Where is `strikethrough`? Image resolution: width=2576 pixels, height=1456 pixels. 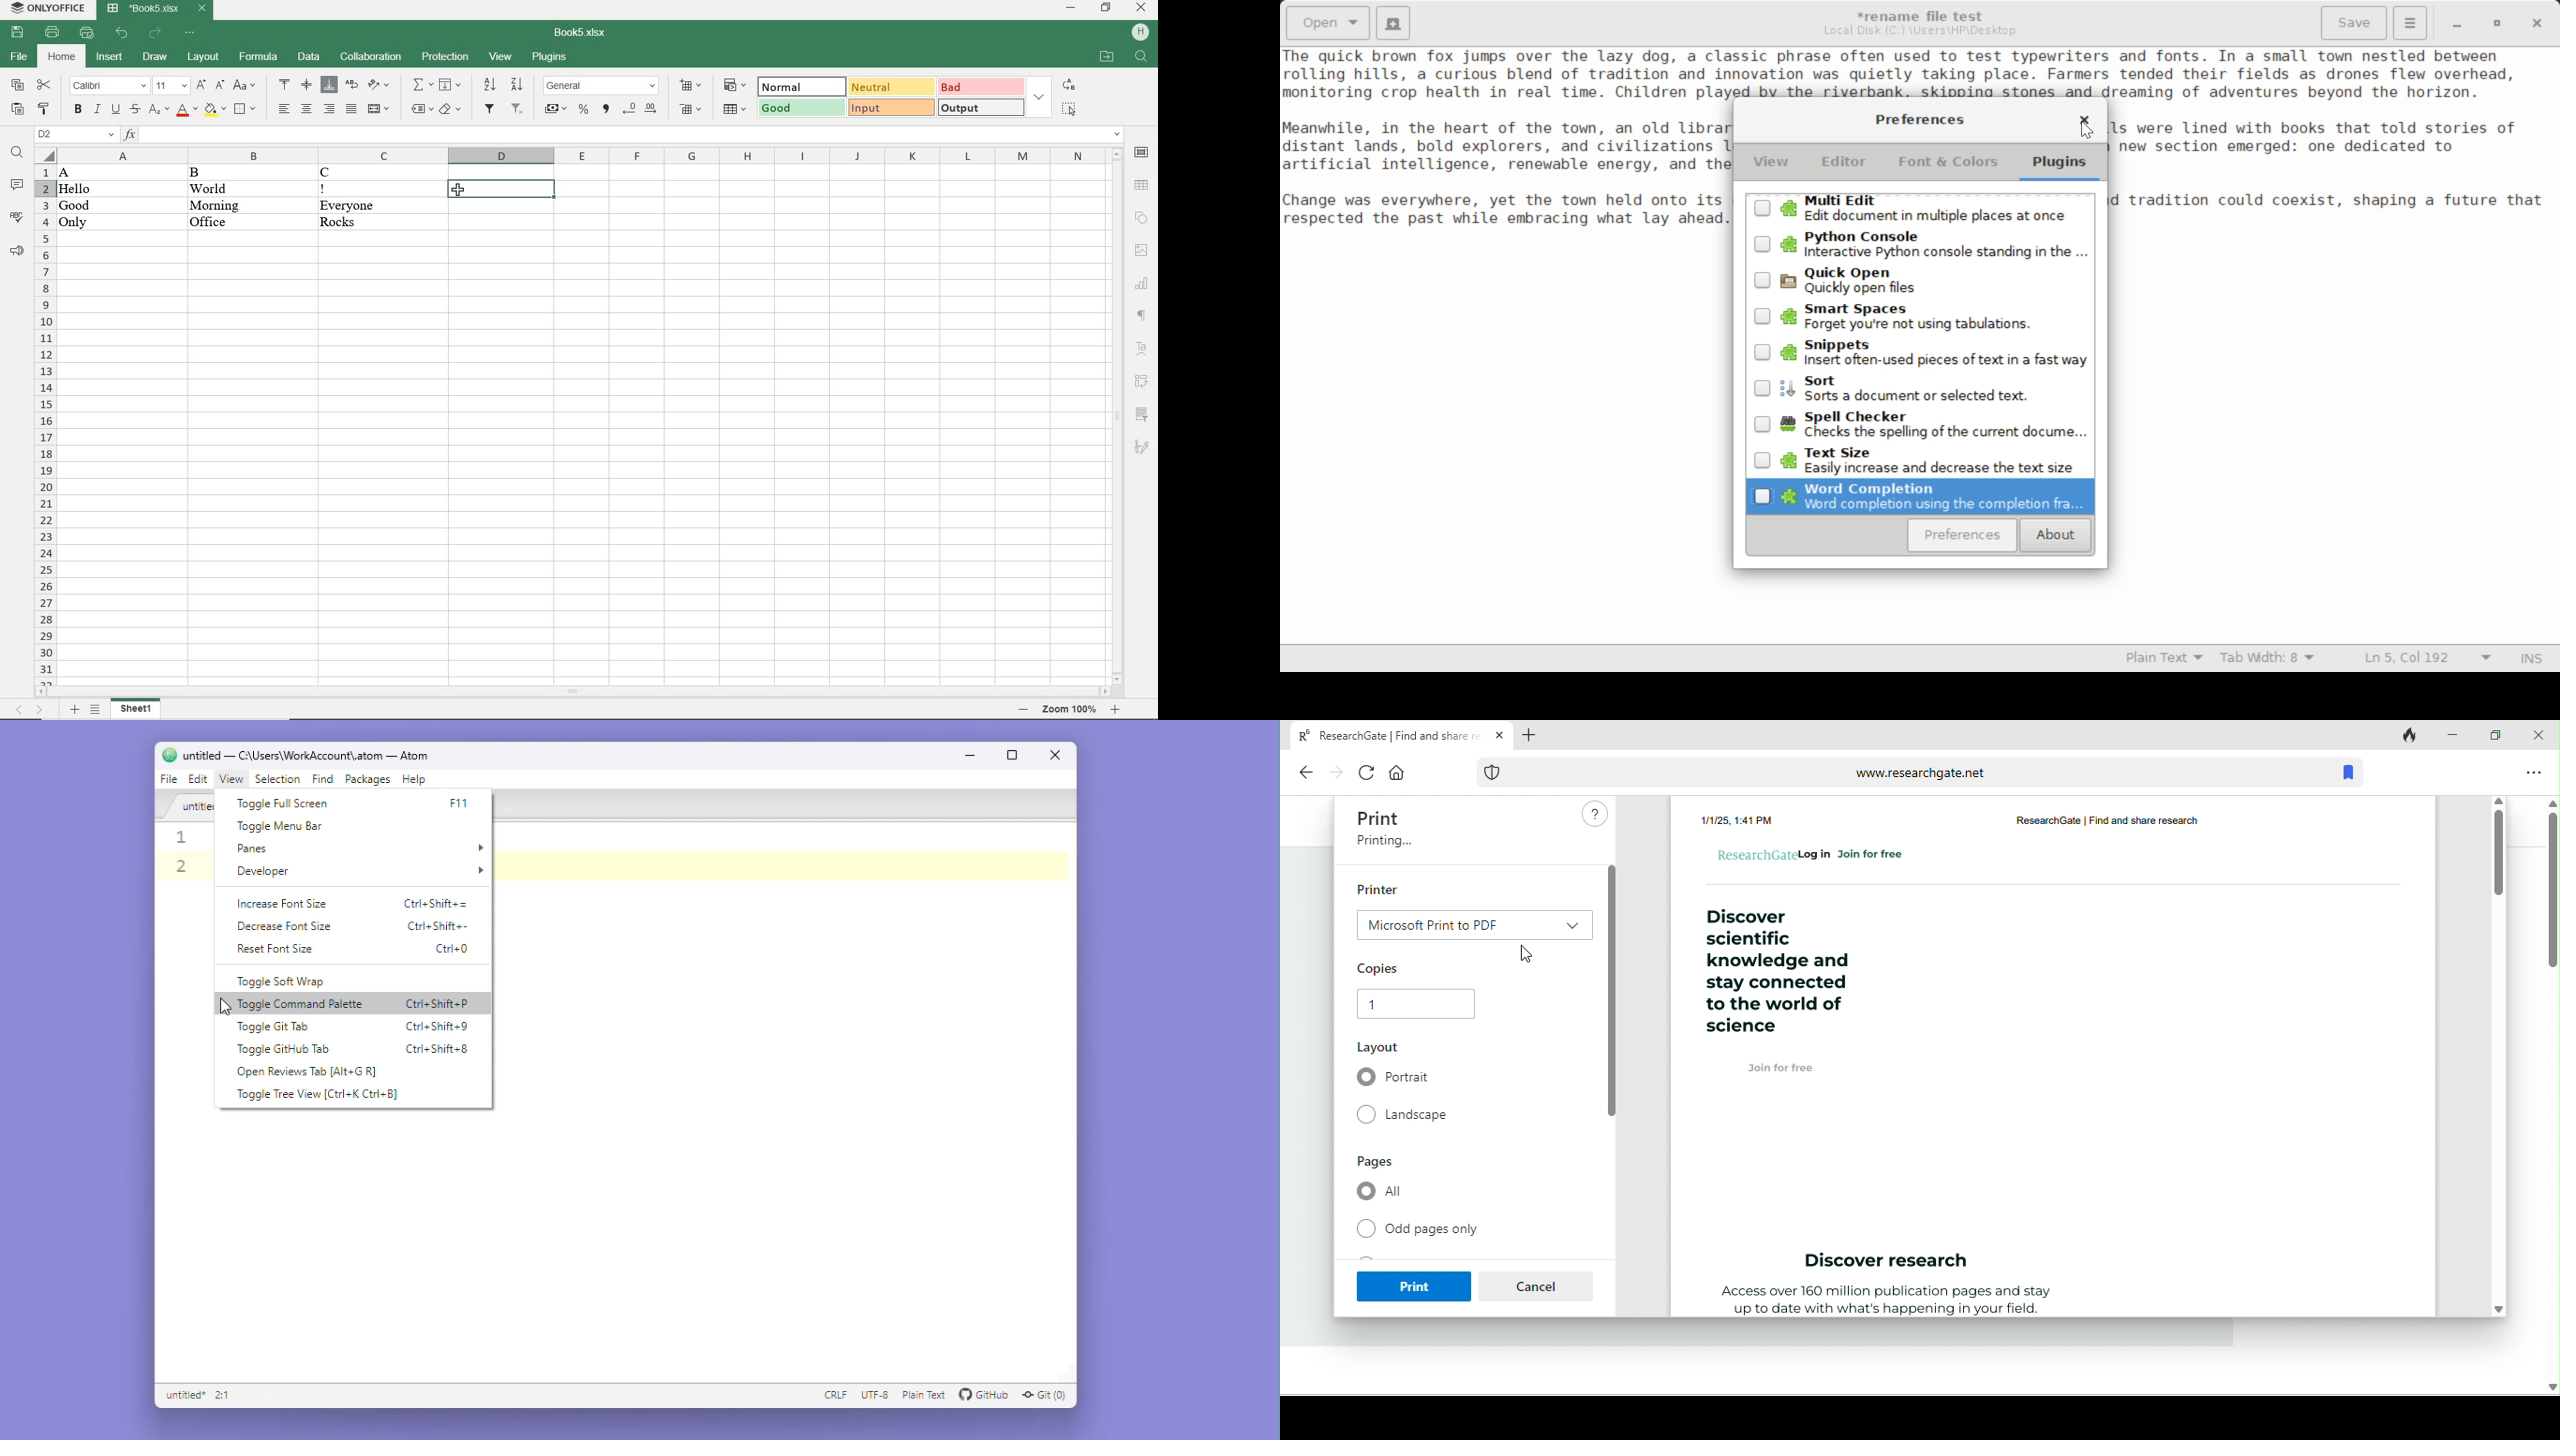 strikethrough is located at coordinates (134, 111).